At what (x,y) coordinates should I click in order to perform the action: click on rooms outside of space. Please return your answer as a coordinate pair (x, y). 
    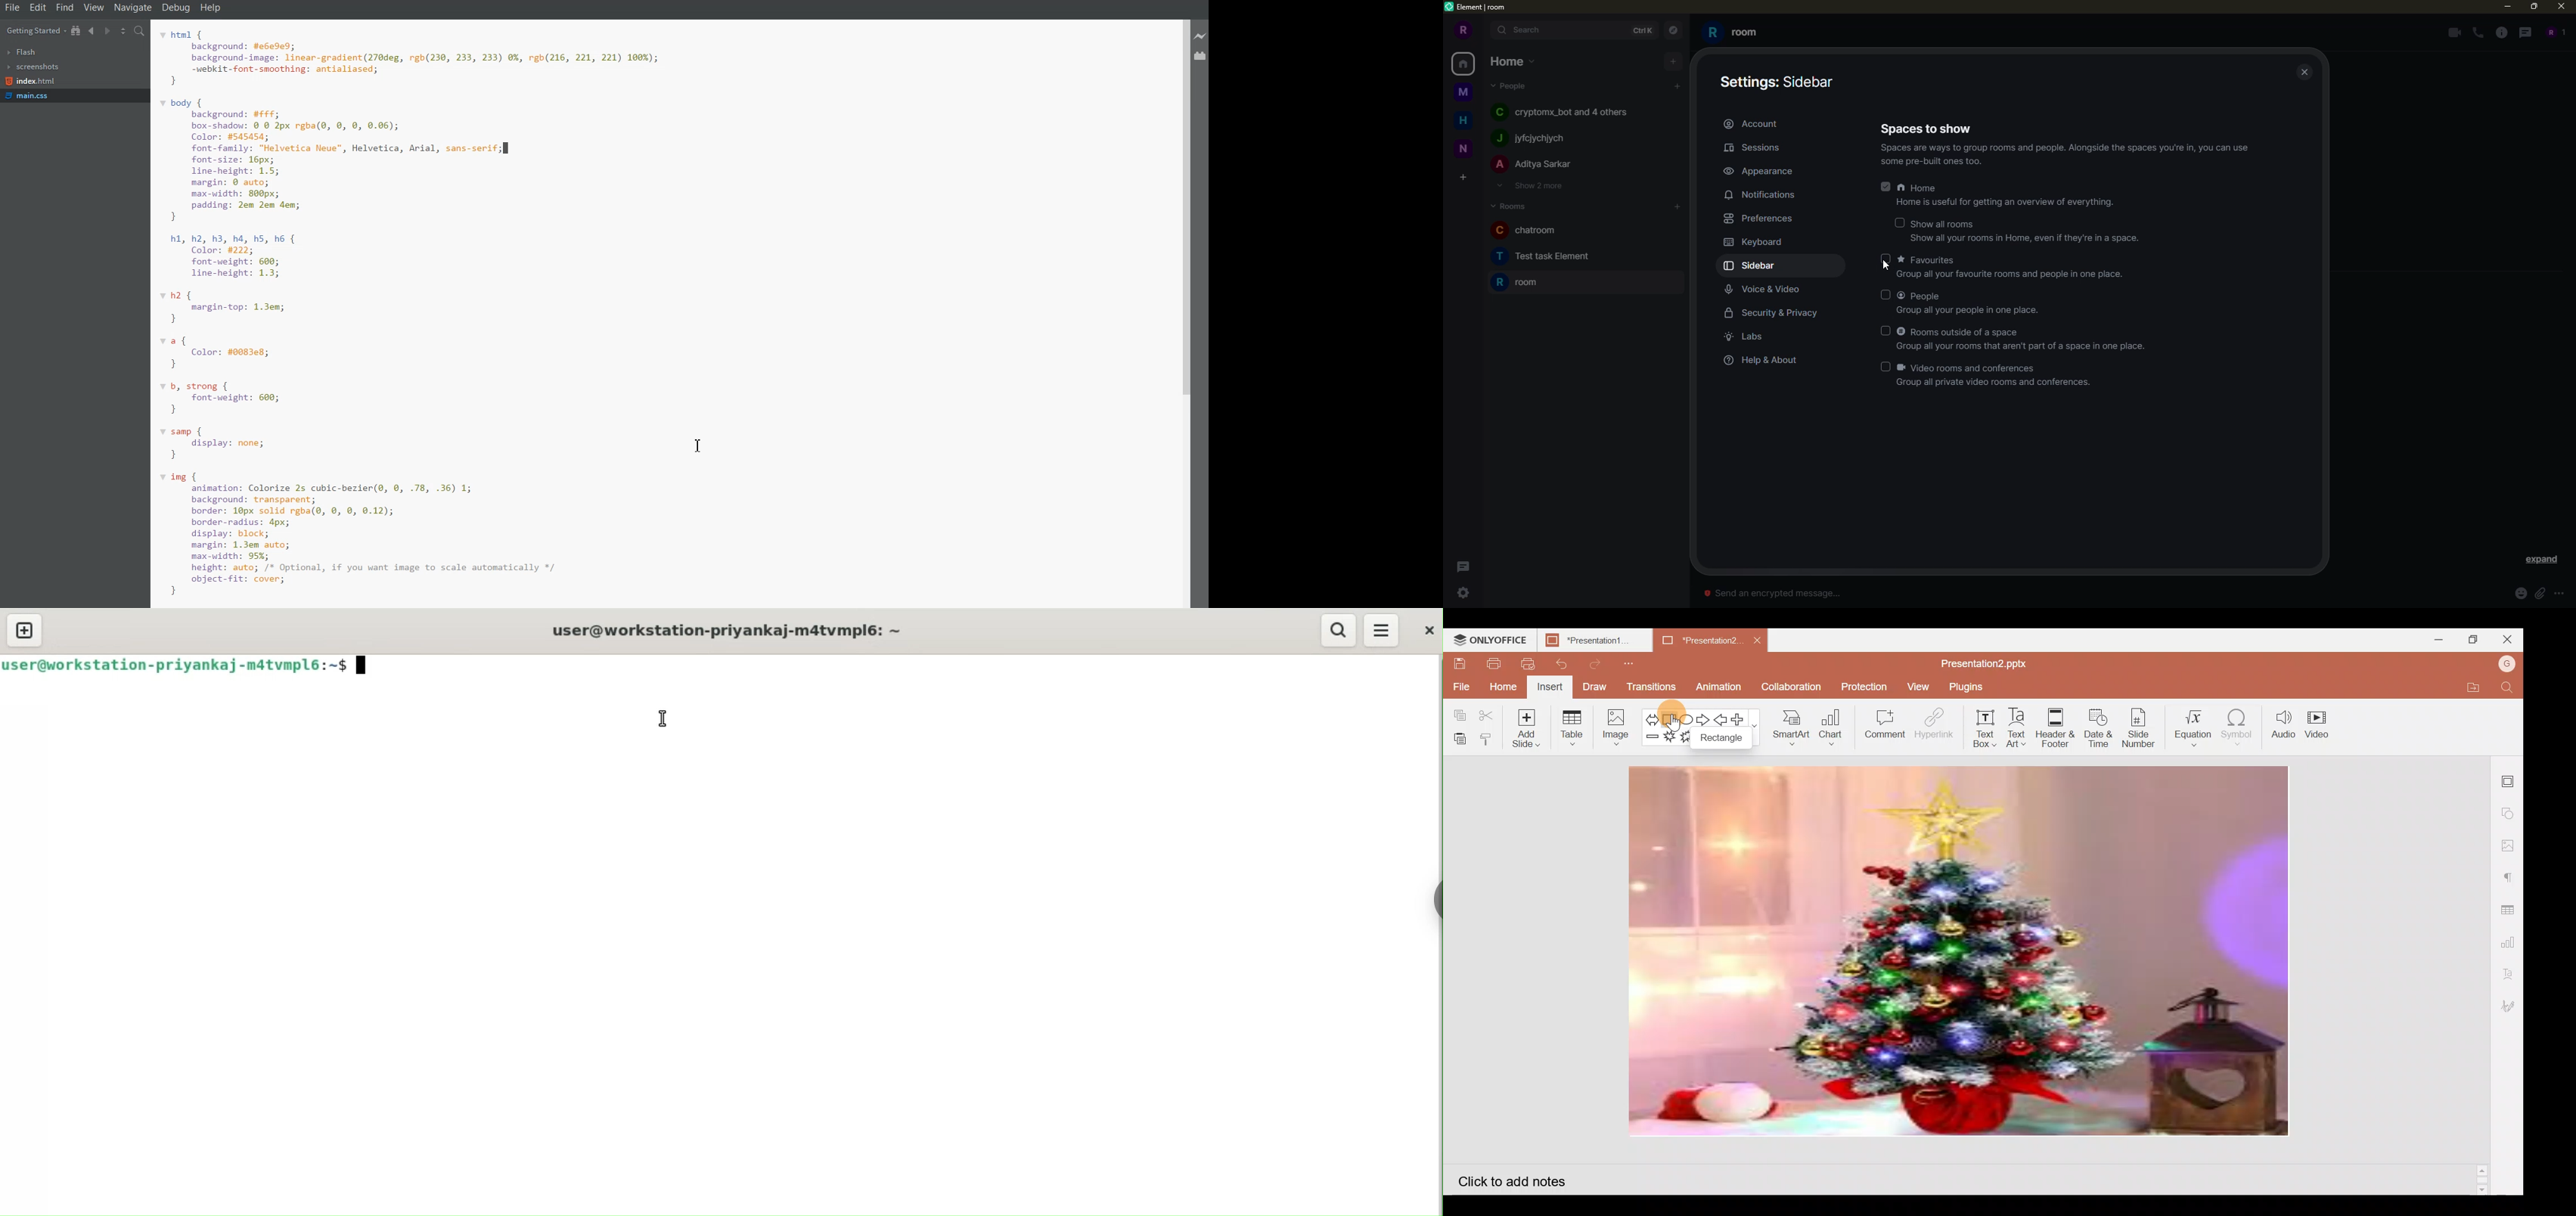
    Looking at the image, I should click on (1961, 331).